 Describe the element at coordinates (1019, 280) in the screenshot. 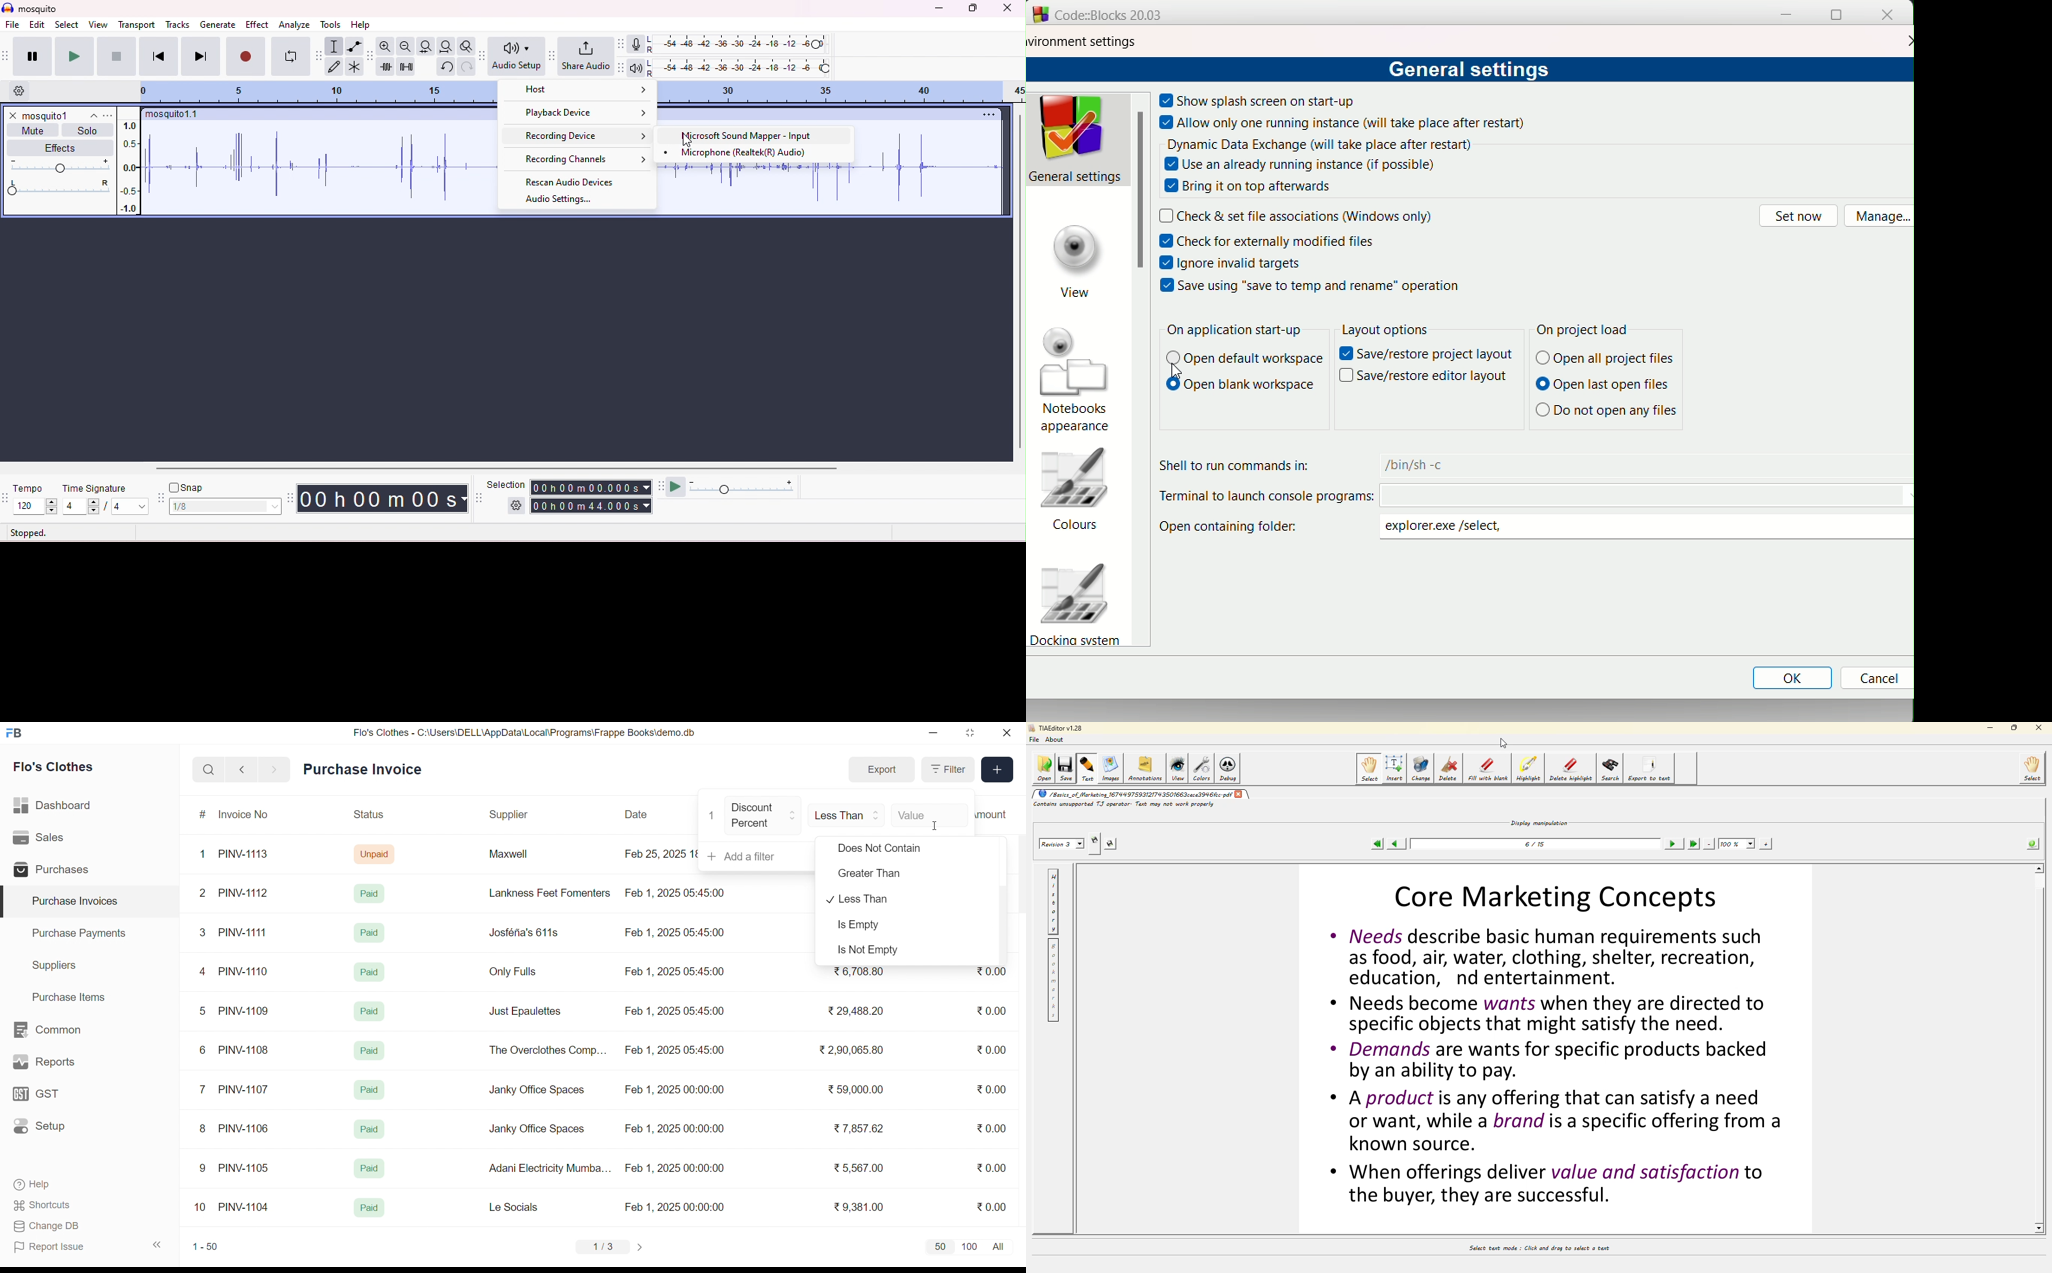

I see `vertical scroll bar` at that location.